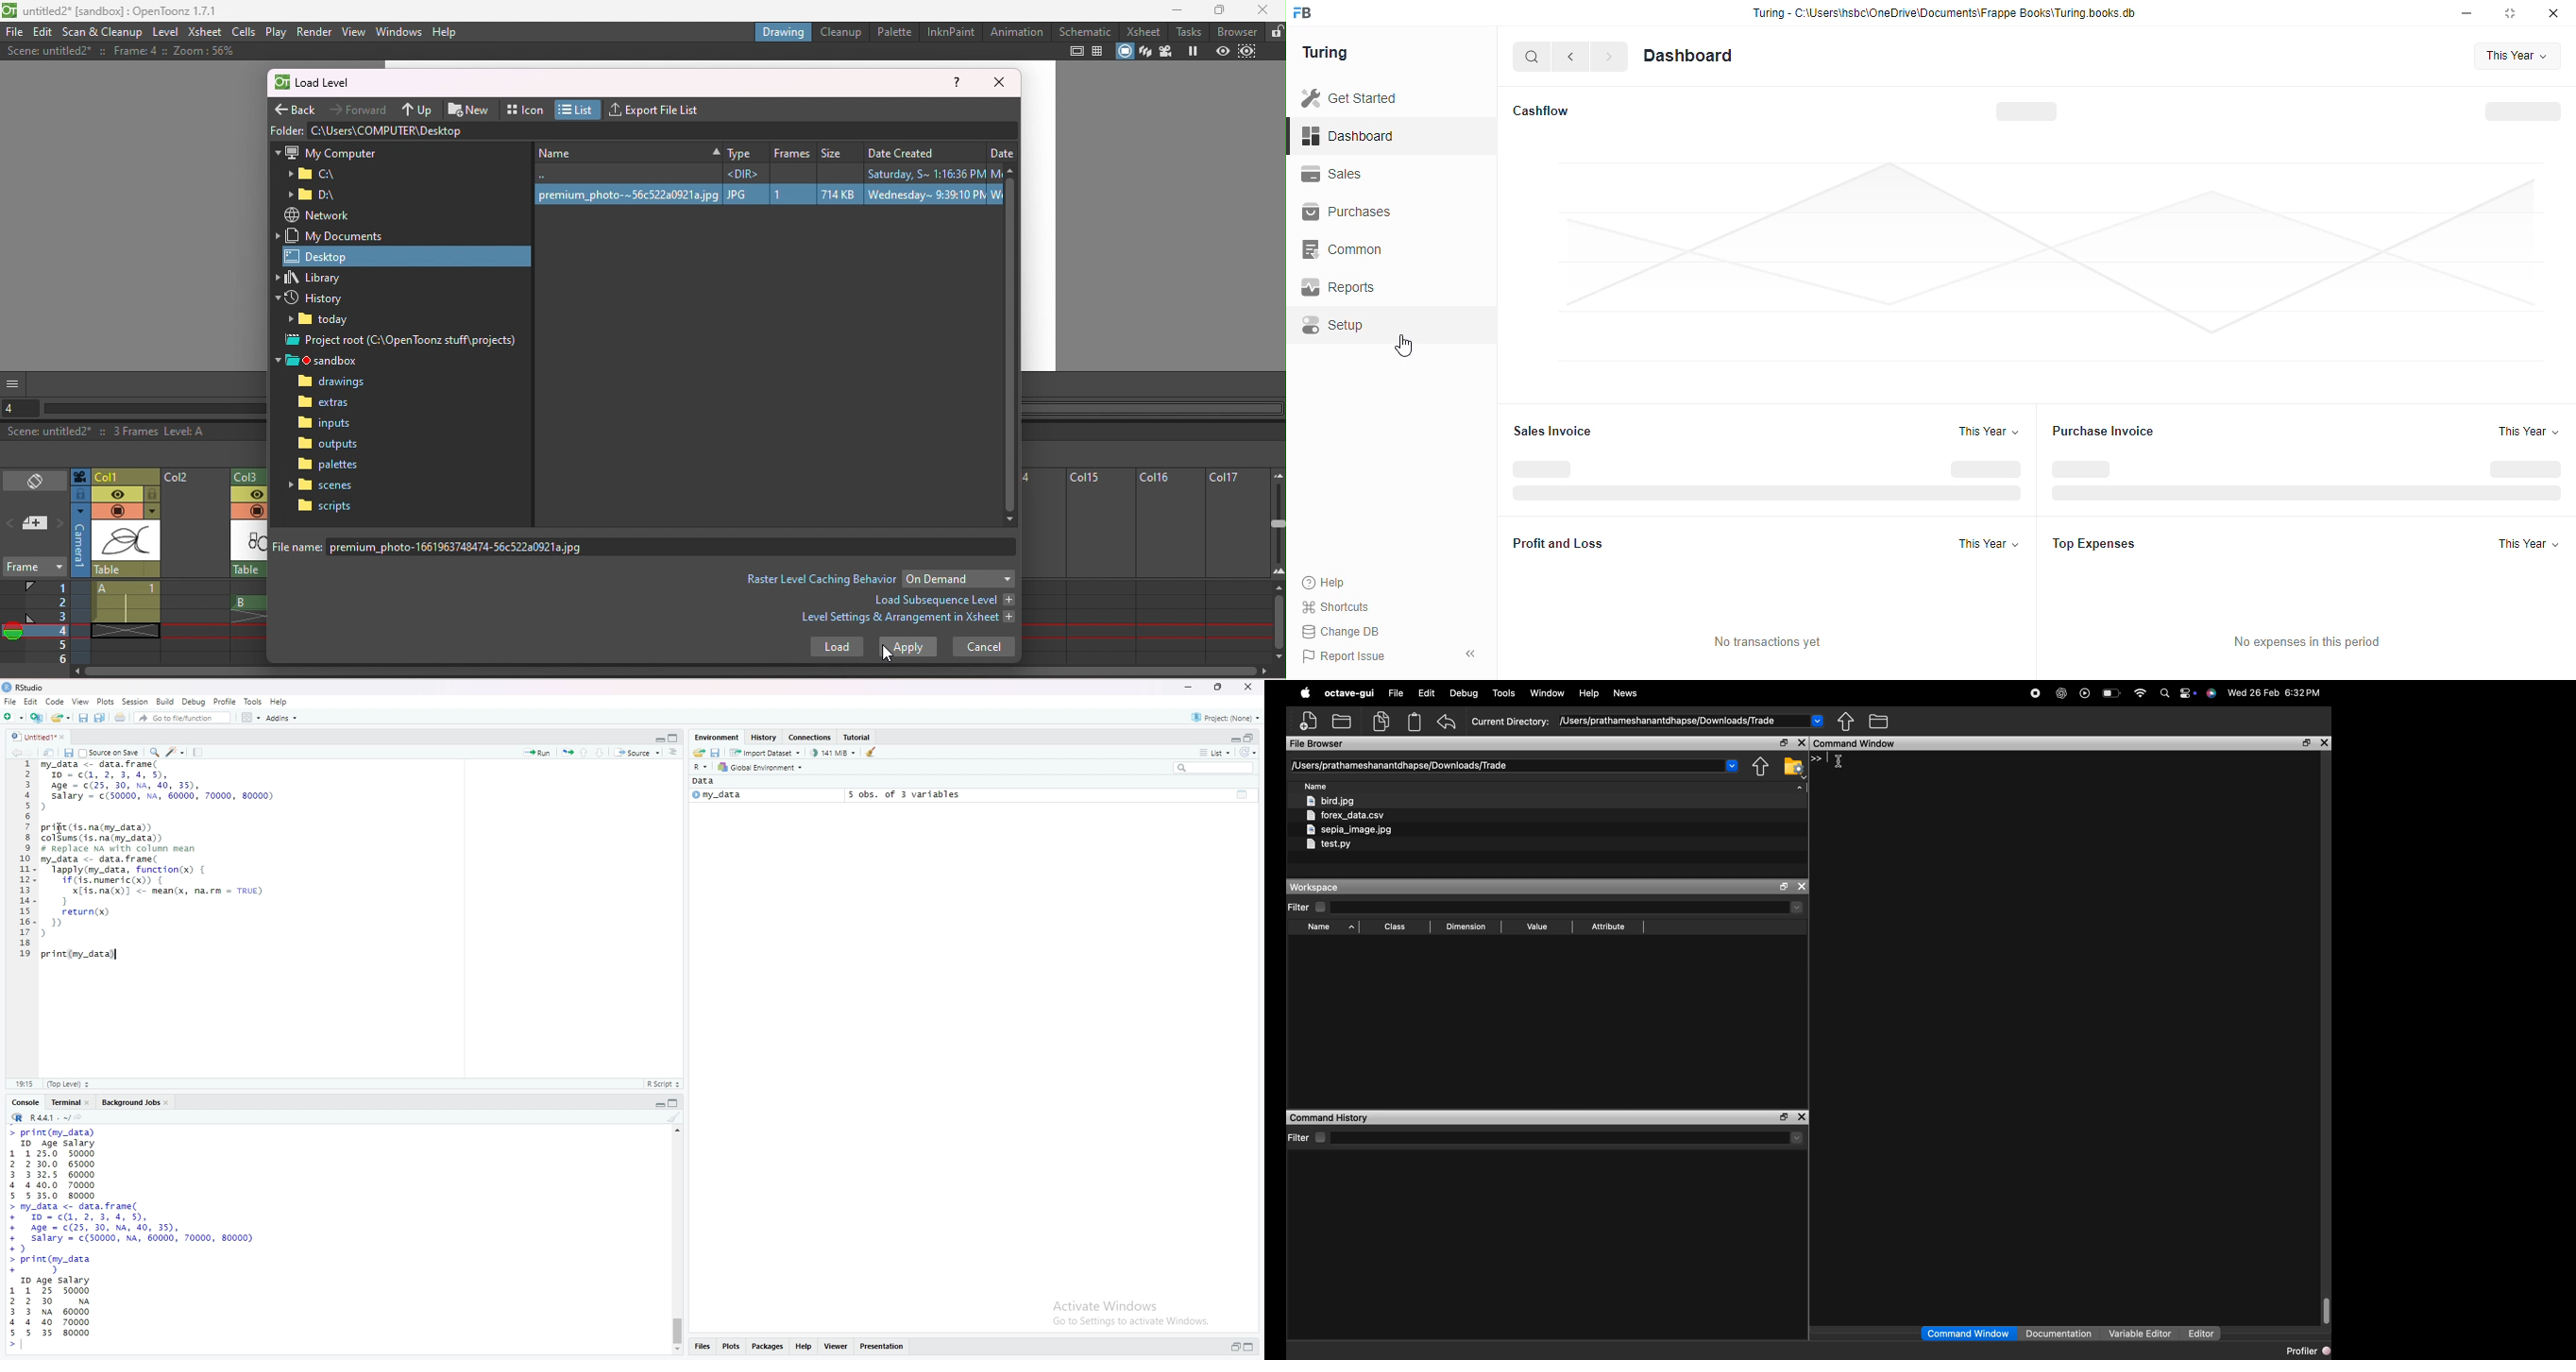  Describe the element at coordinates (1216, 687) in the screenshot. I see `maximize` at that location.